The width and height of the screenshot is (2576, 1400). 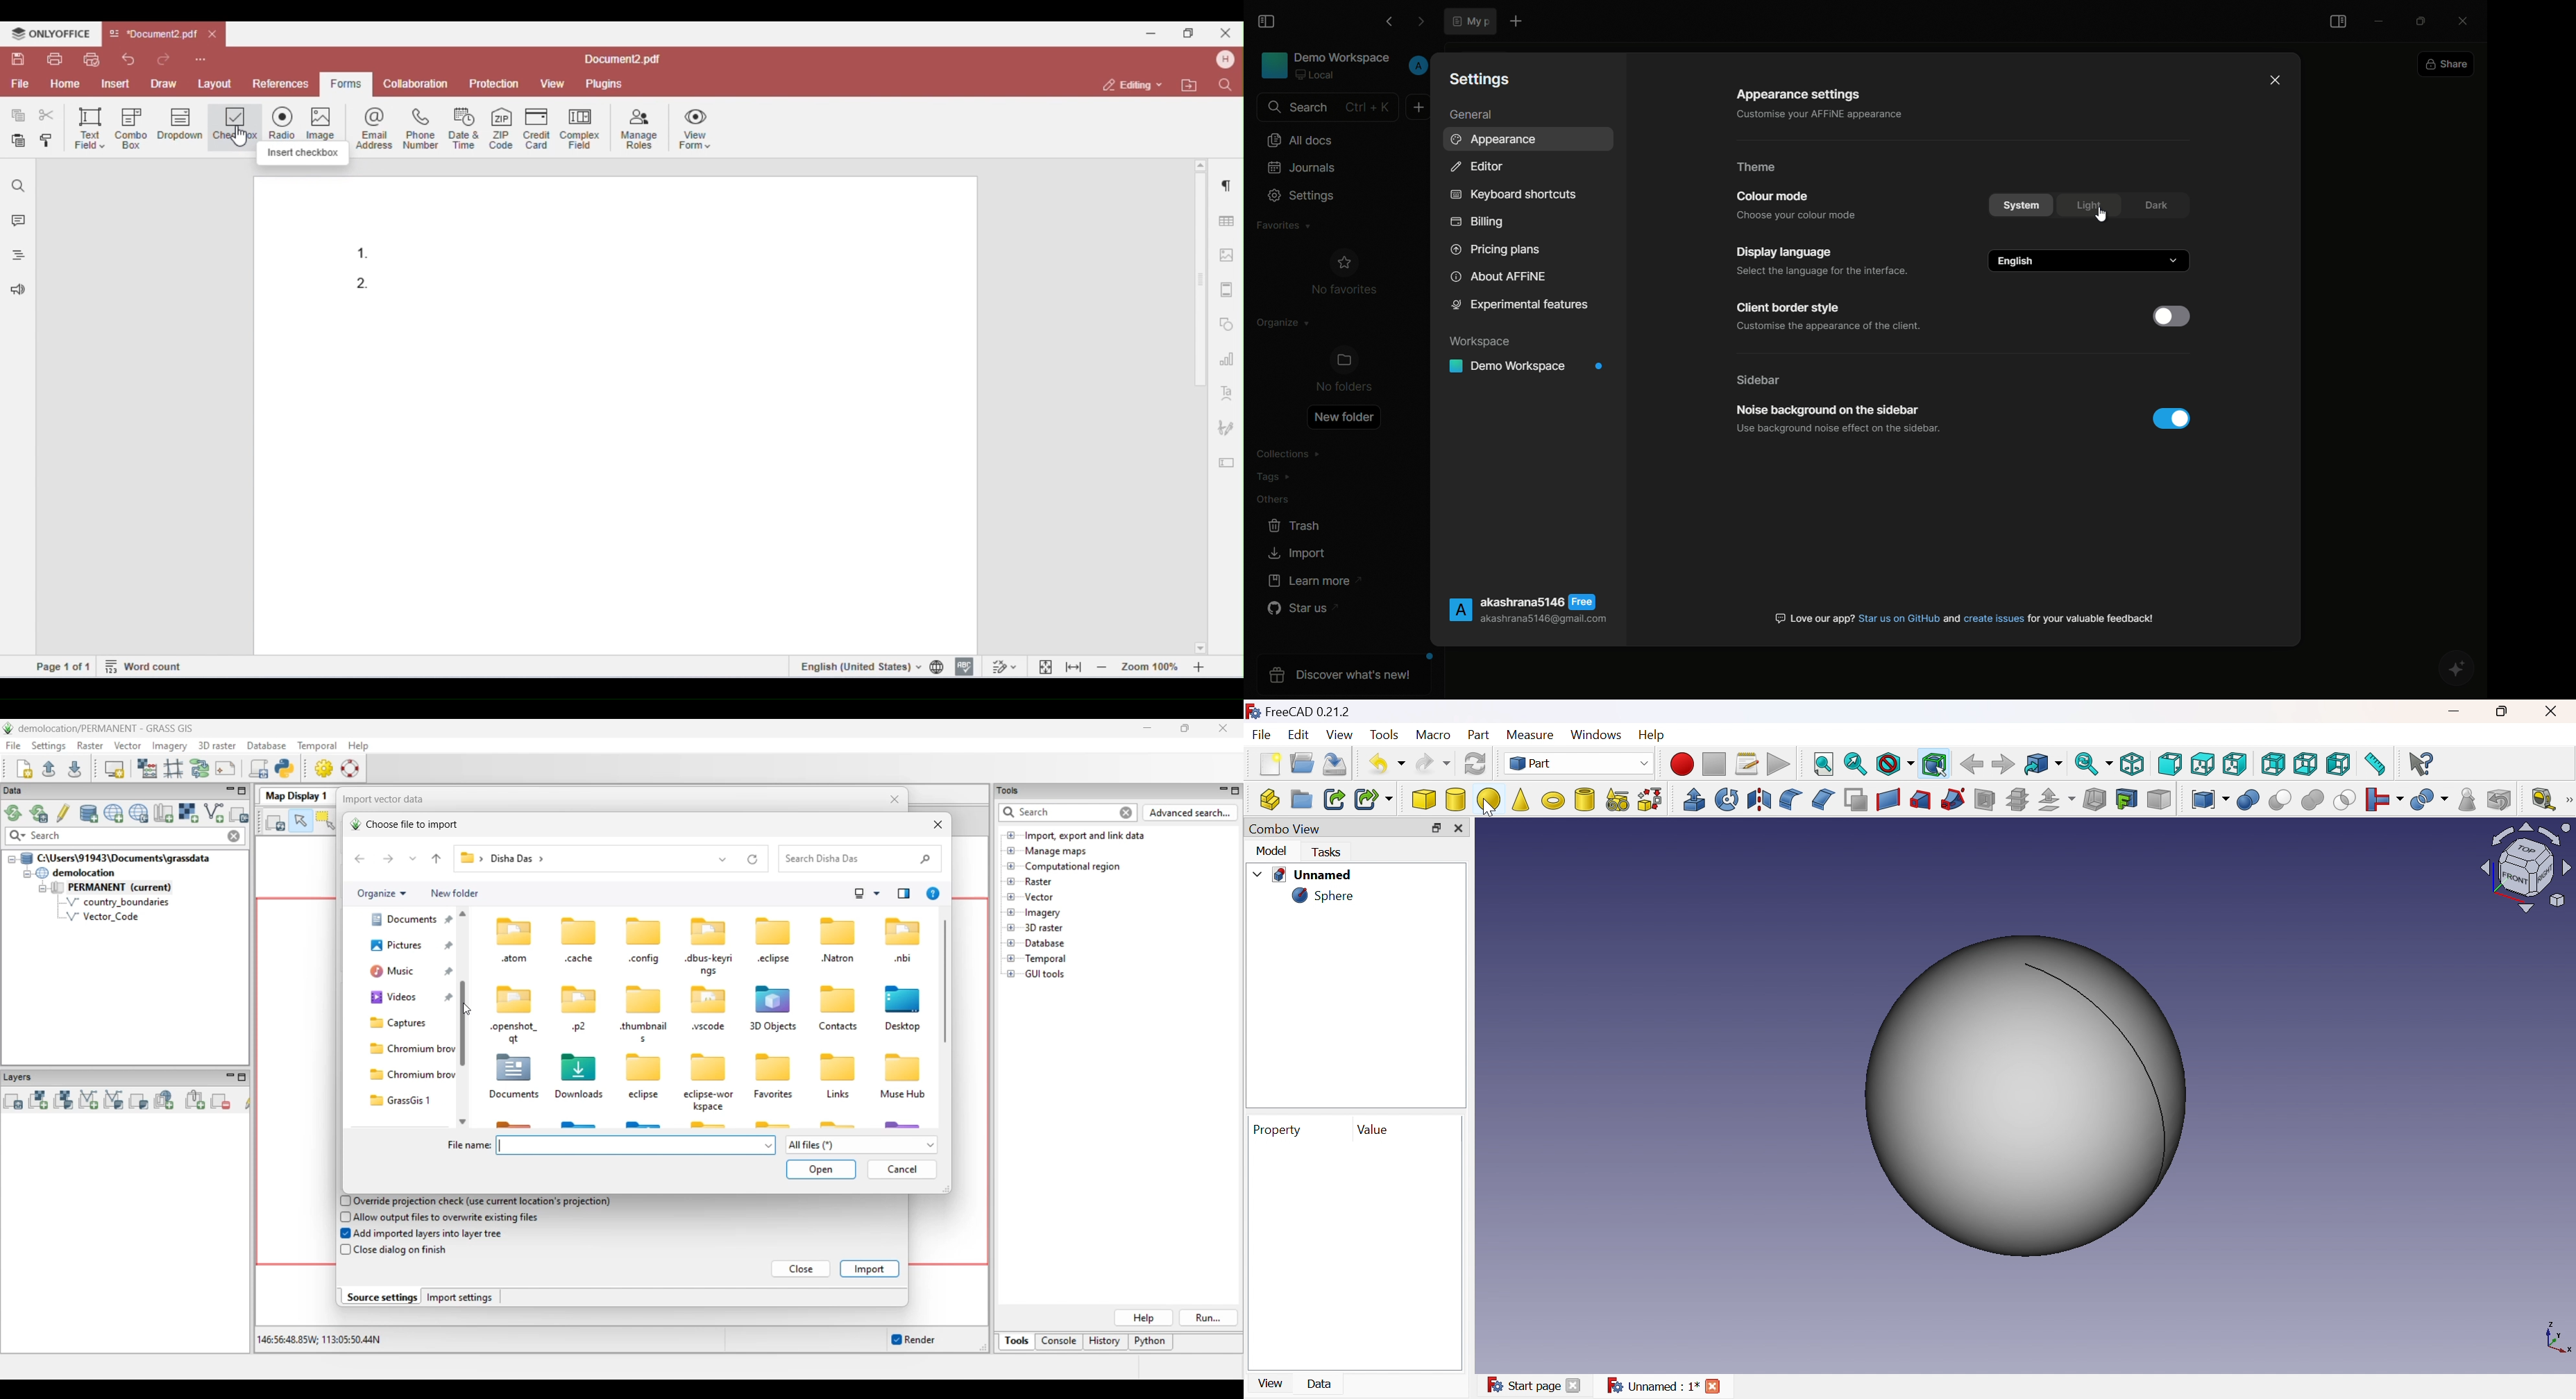 What do you see at coordinates (2380, 800) in the screenshot?
I see `Join objects` at bounding box center [2380, 800].